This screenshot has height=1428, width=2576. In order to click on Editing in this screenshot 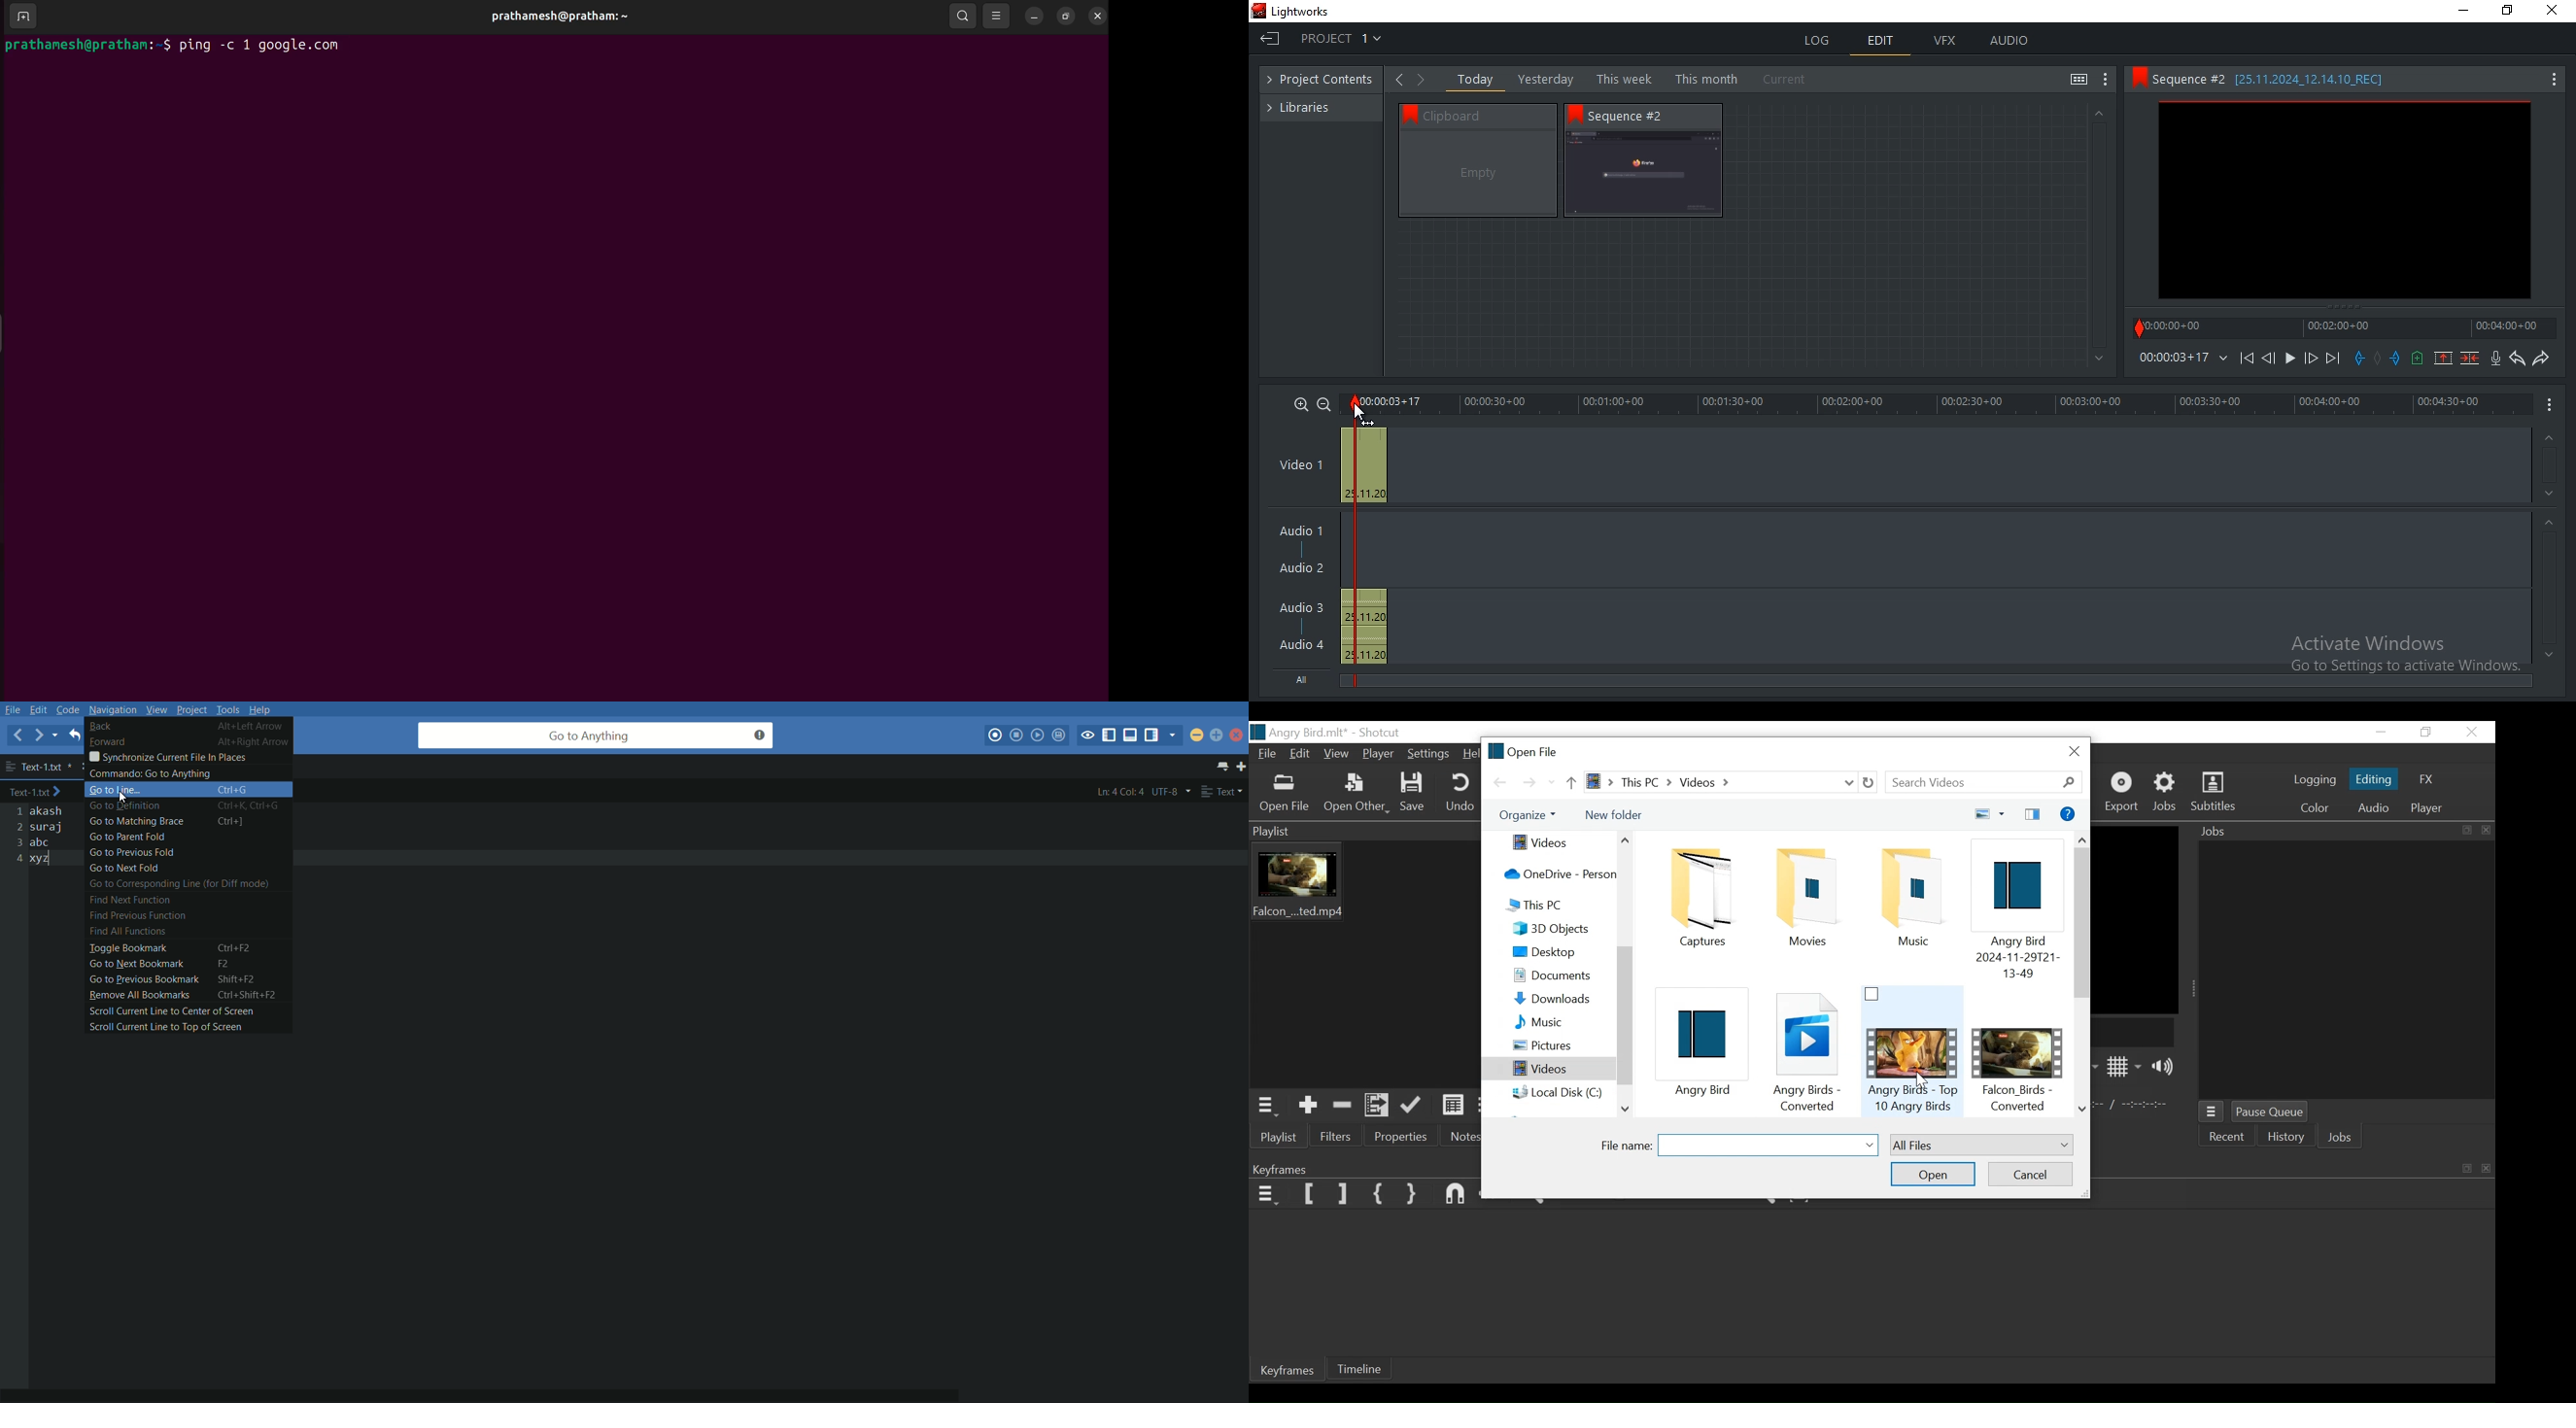, I will do `click(2376, 779)`.